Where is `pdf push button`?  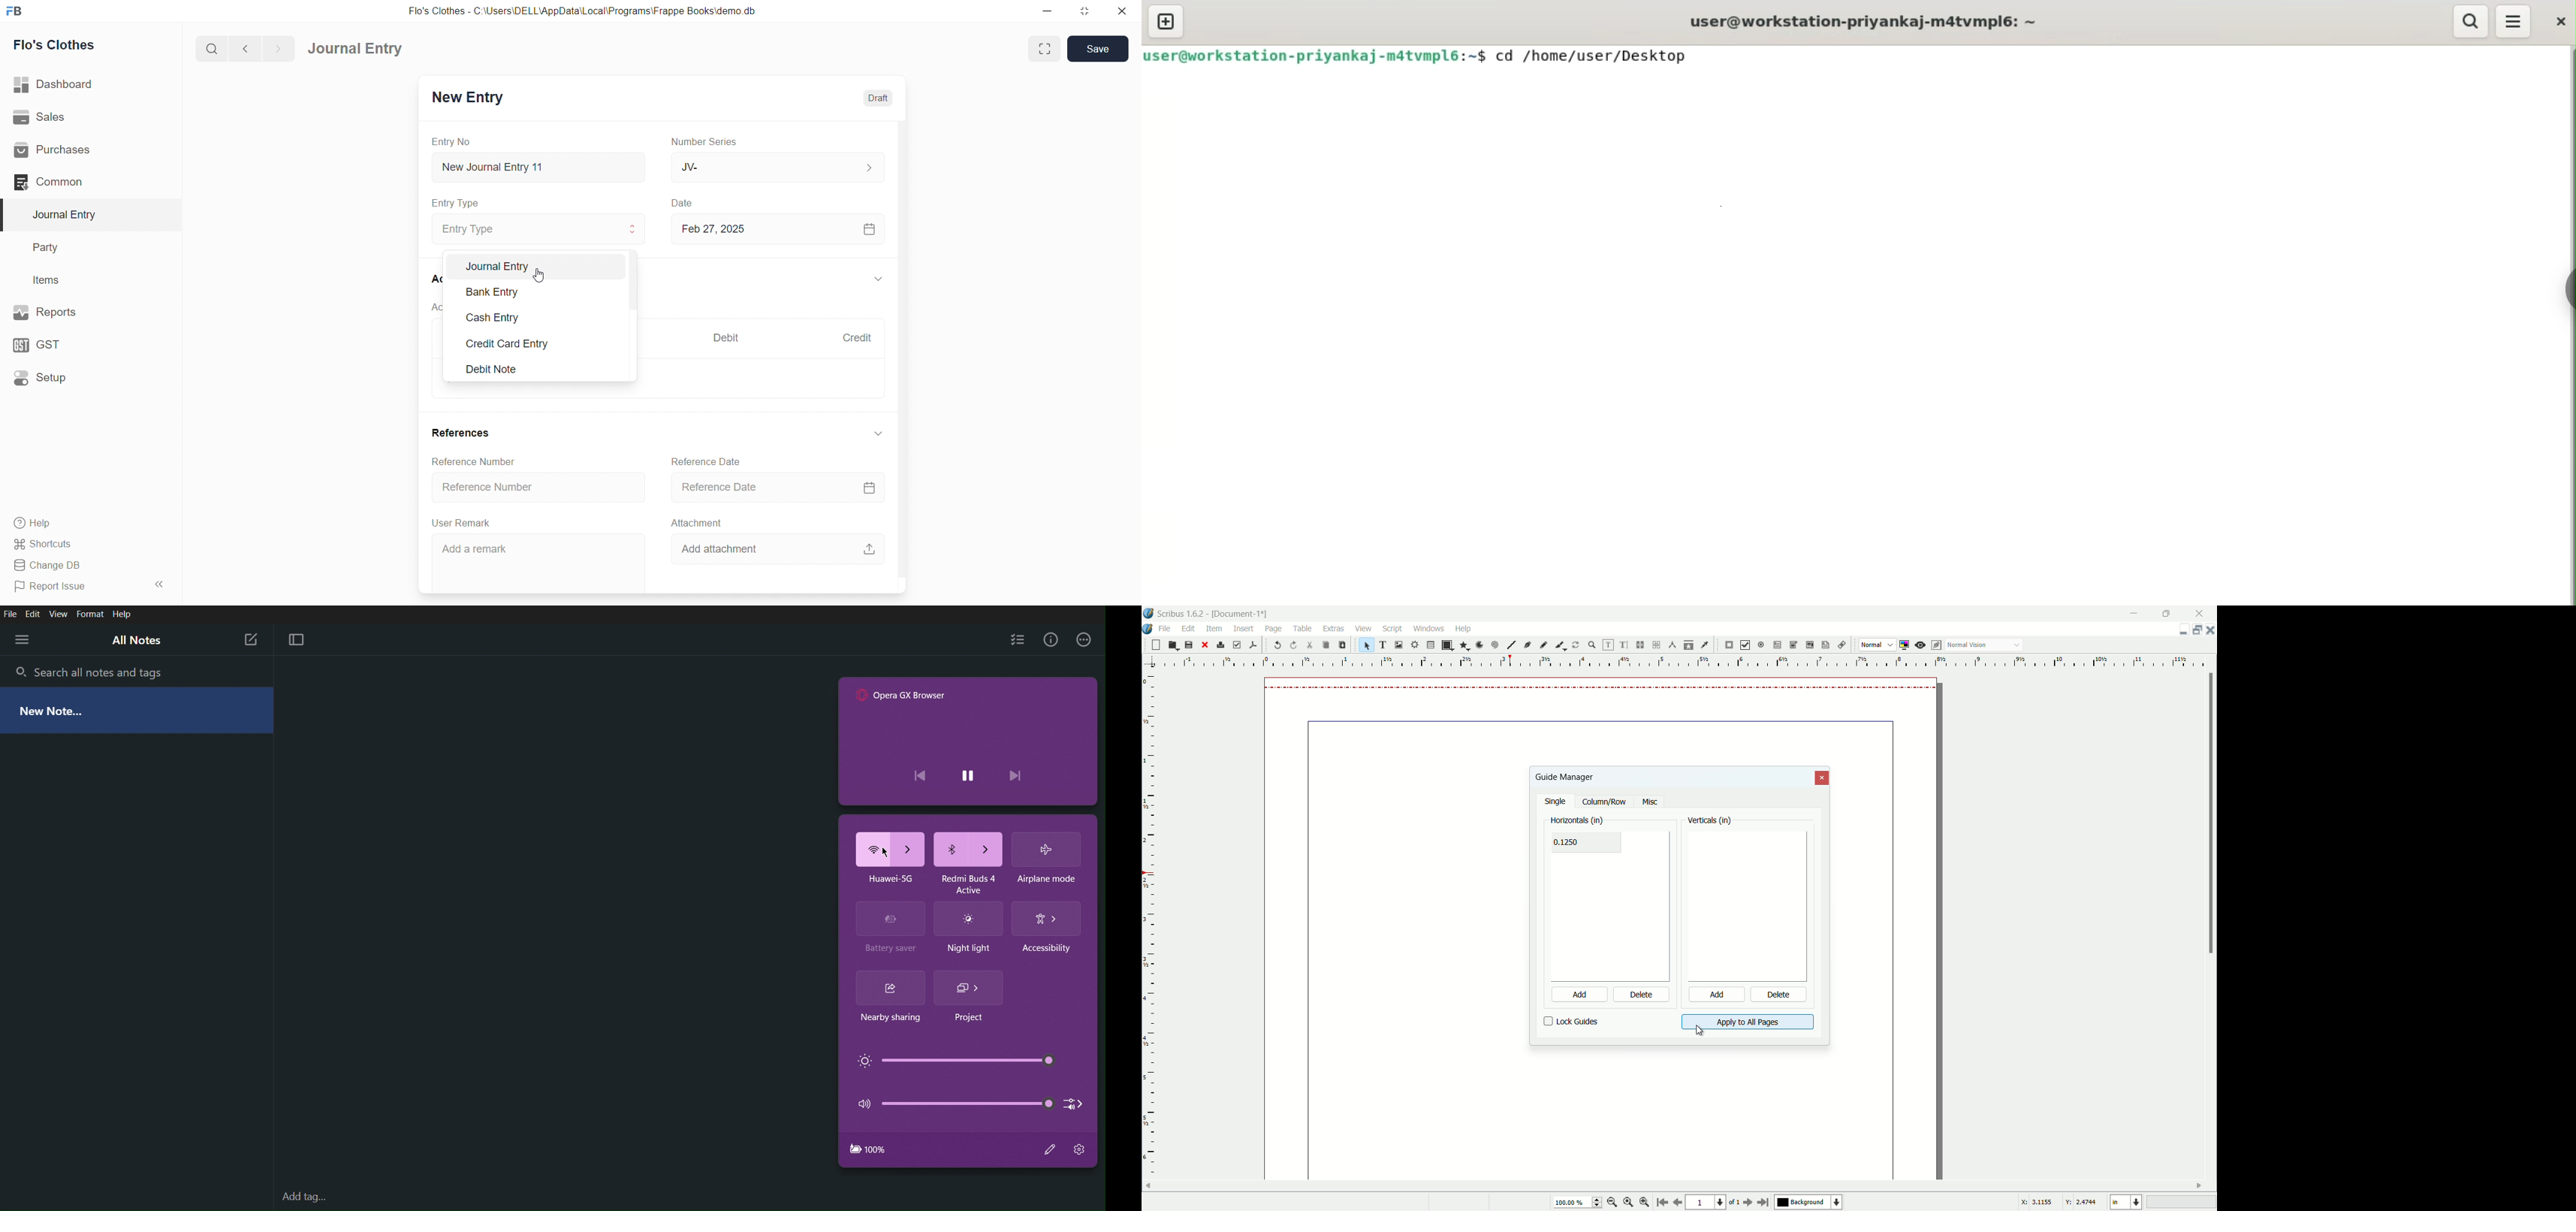 pdf push button is located at coordinates (1729, 645).